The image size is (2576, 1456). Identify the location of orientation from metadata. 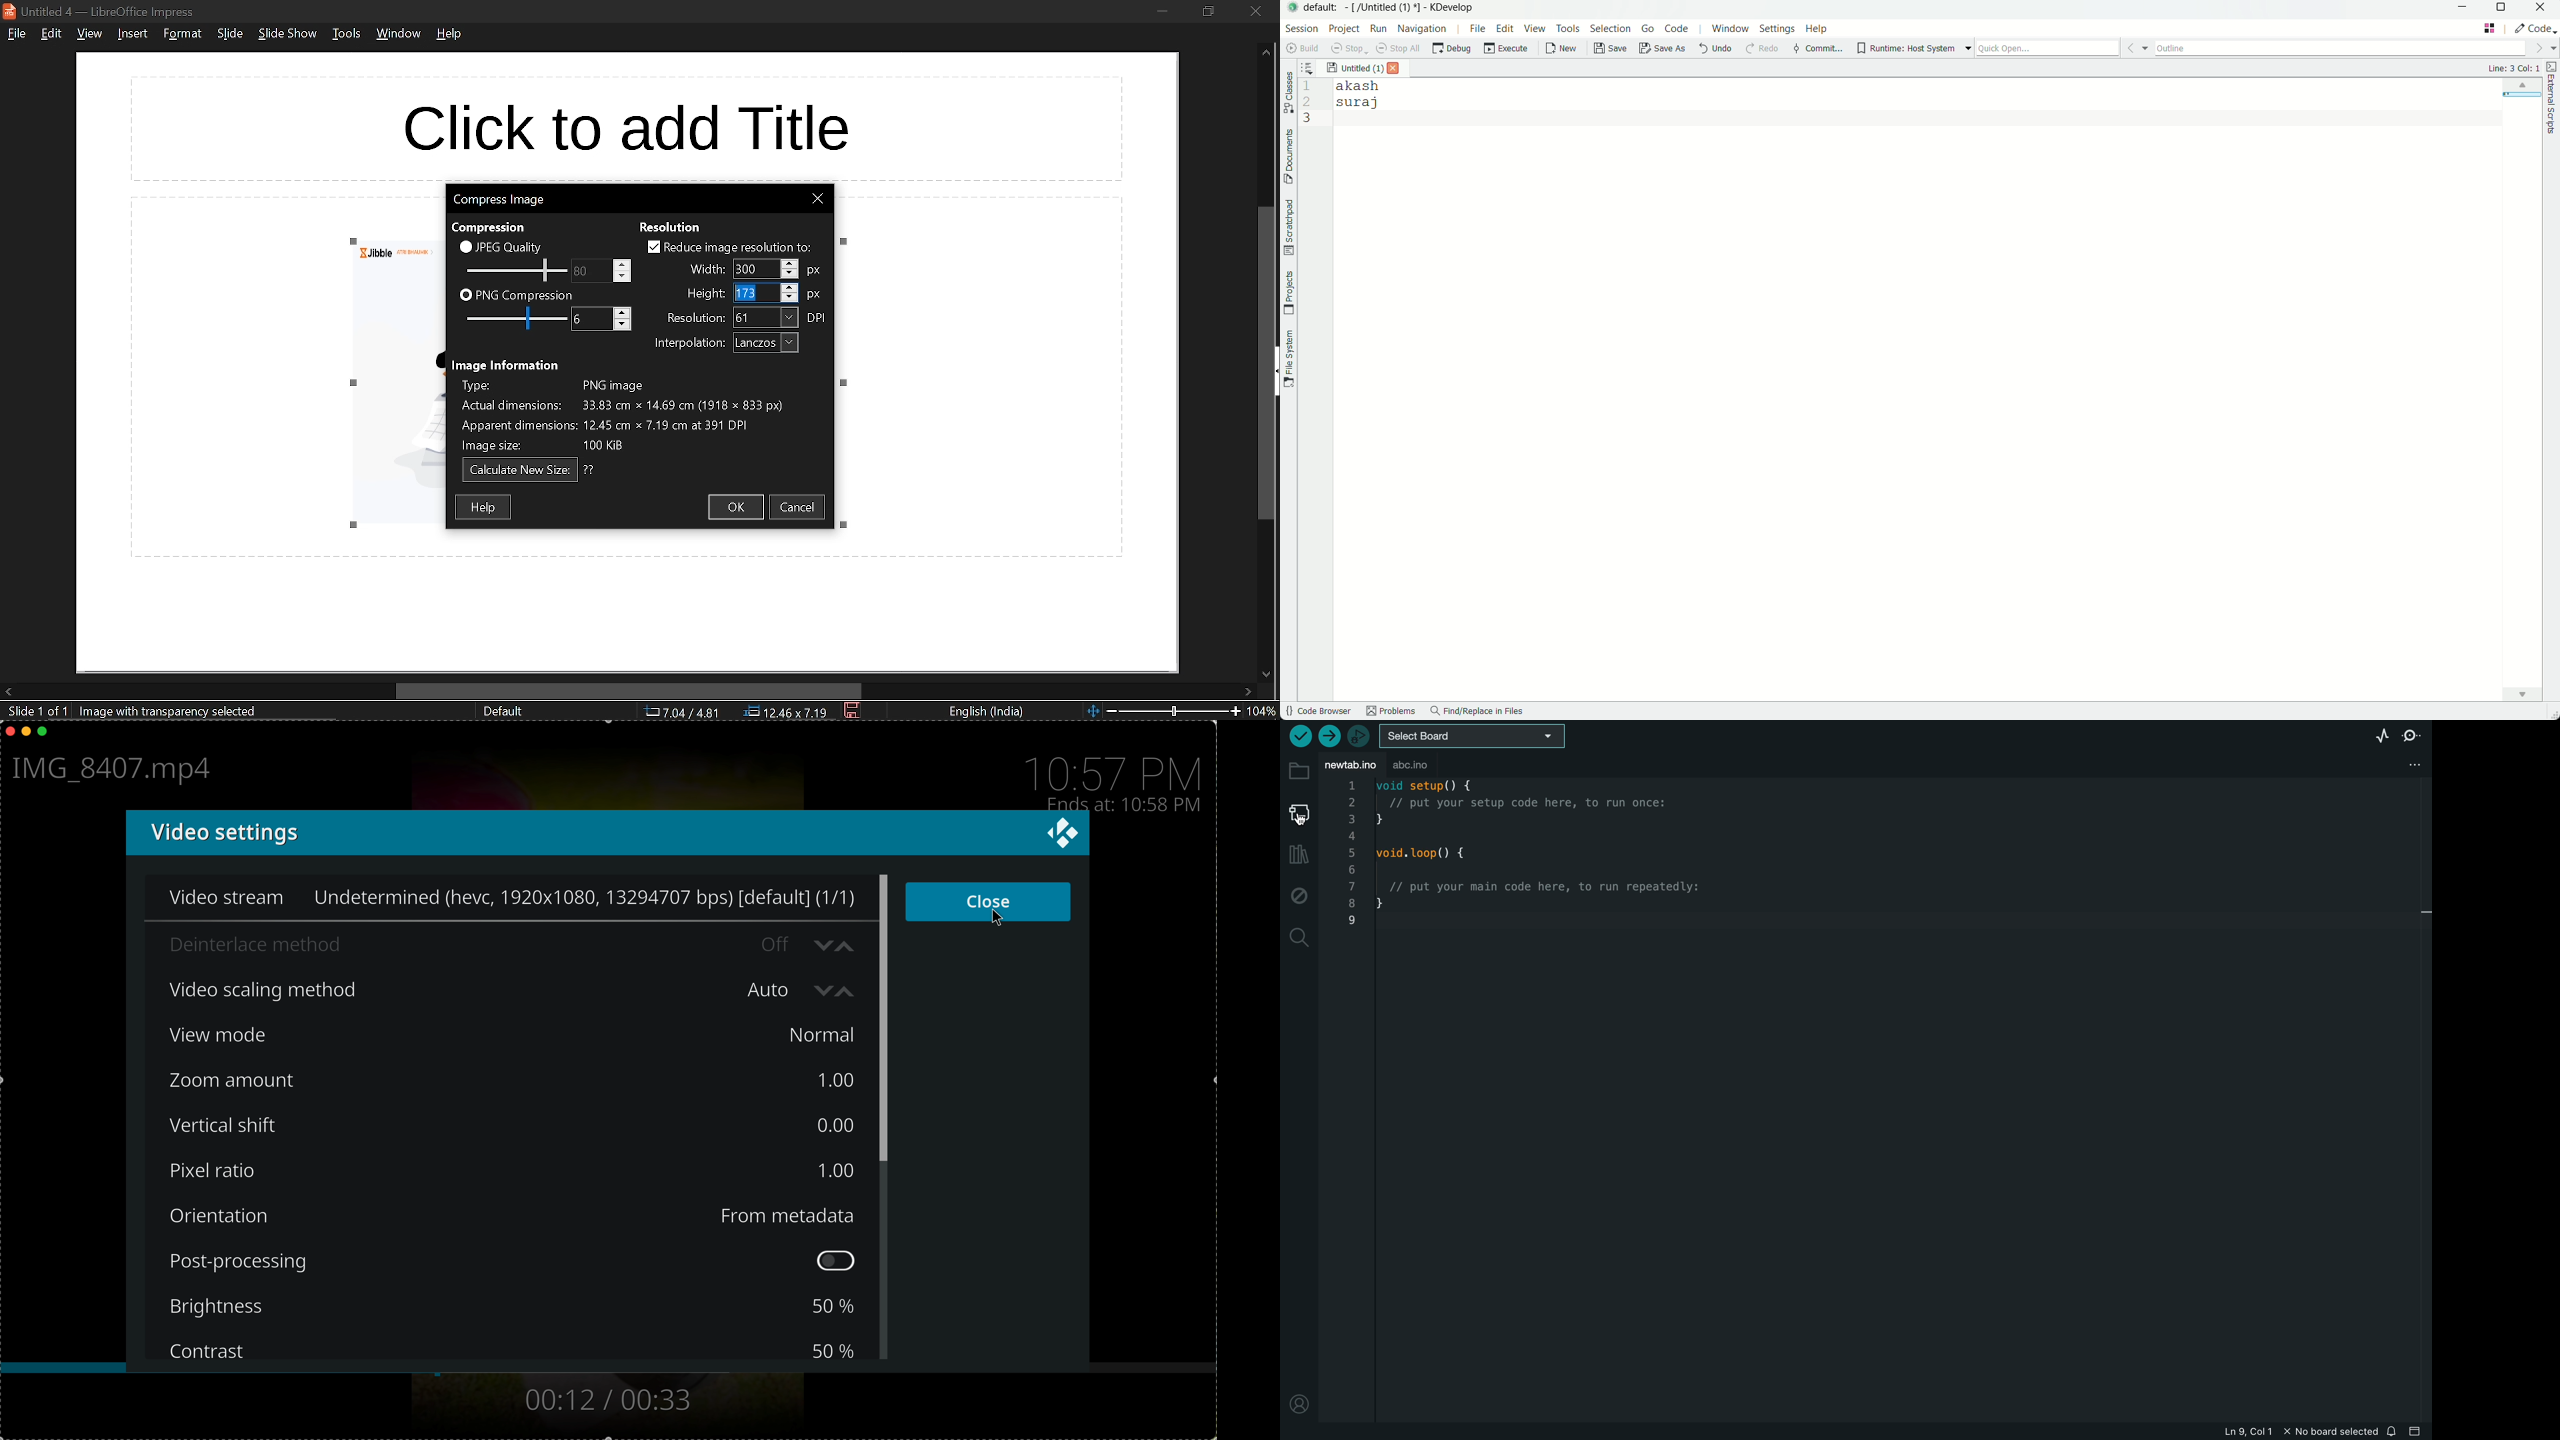
(516, 1215).